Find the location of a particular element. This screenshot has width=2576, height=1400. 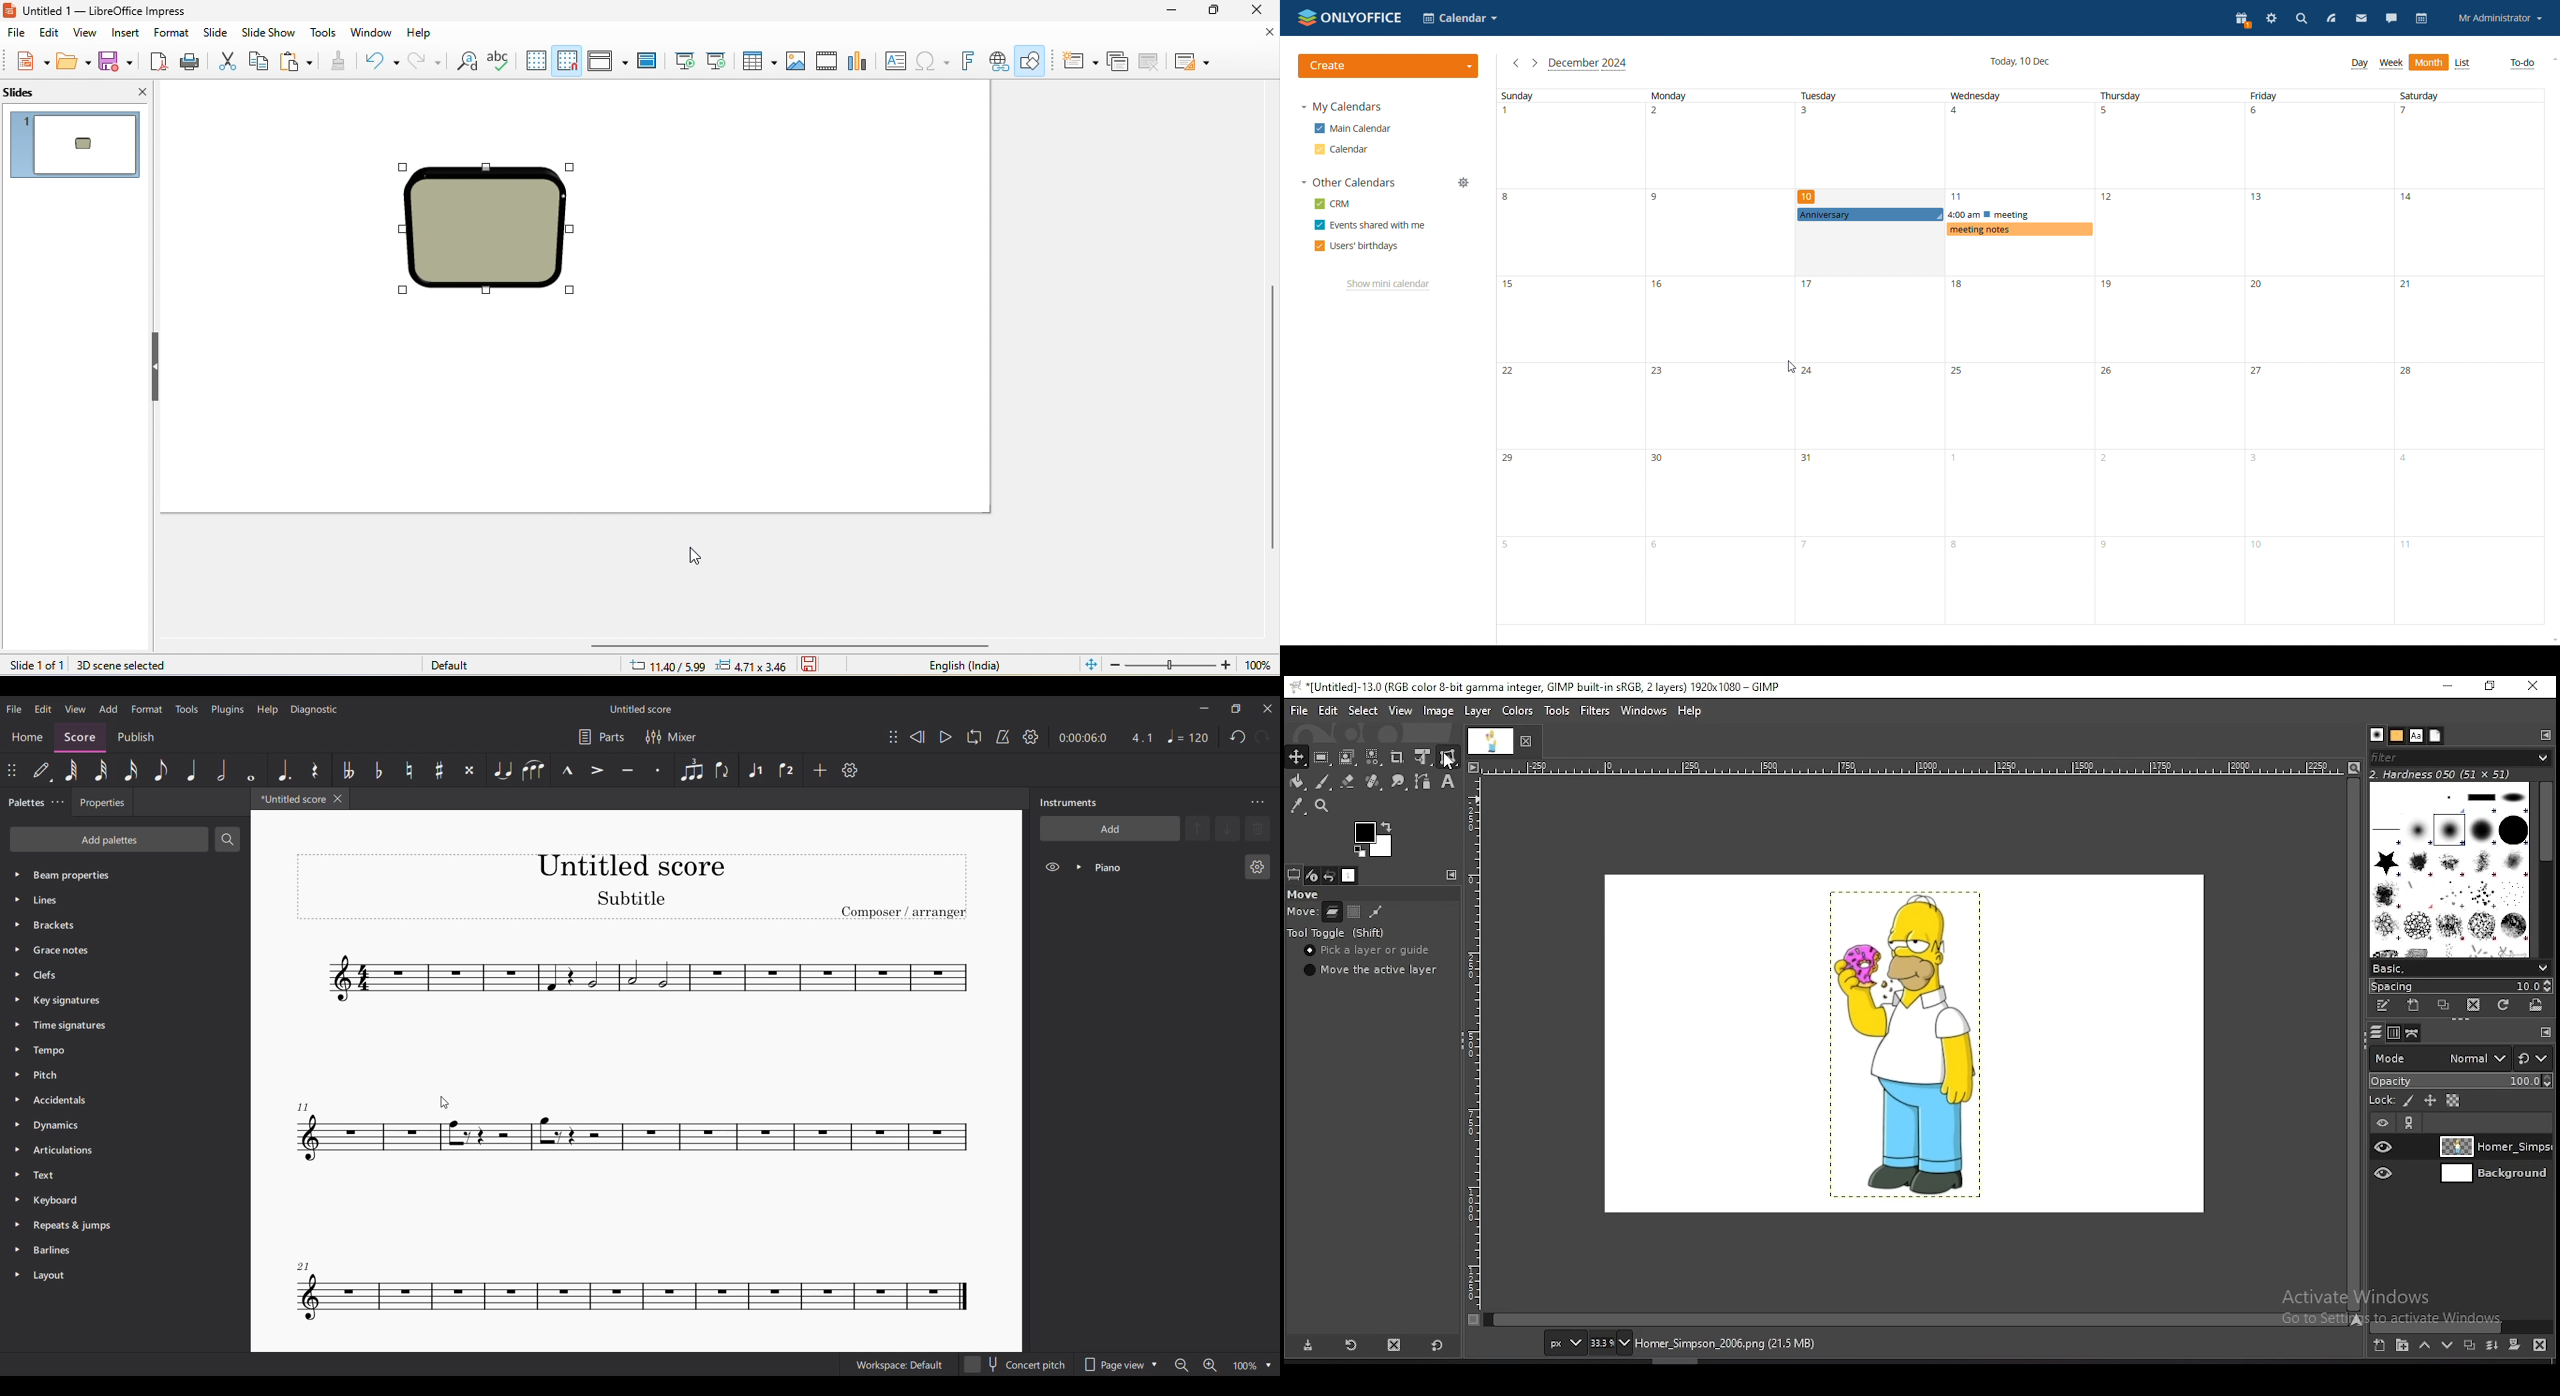

delete brush is located at coordinates (2475, 1006).